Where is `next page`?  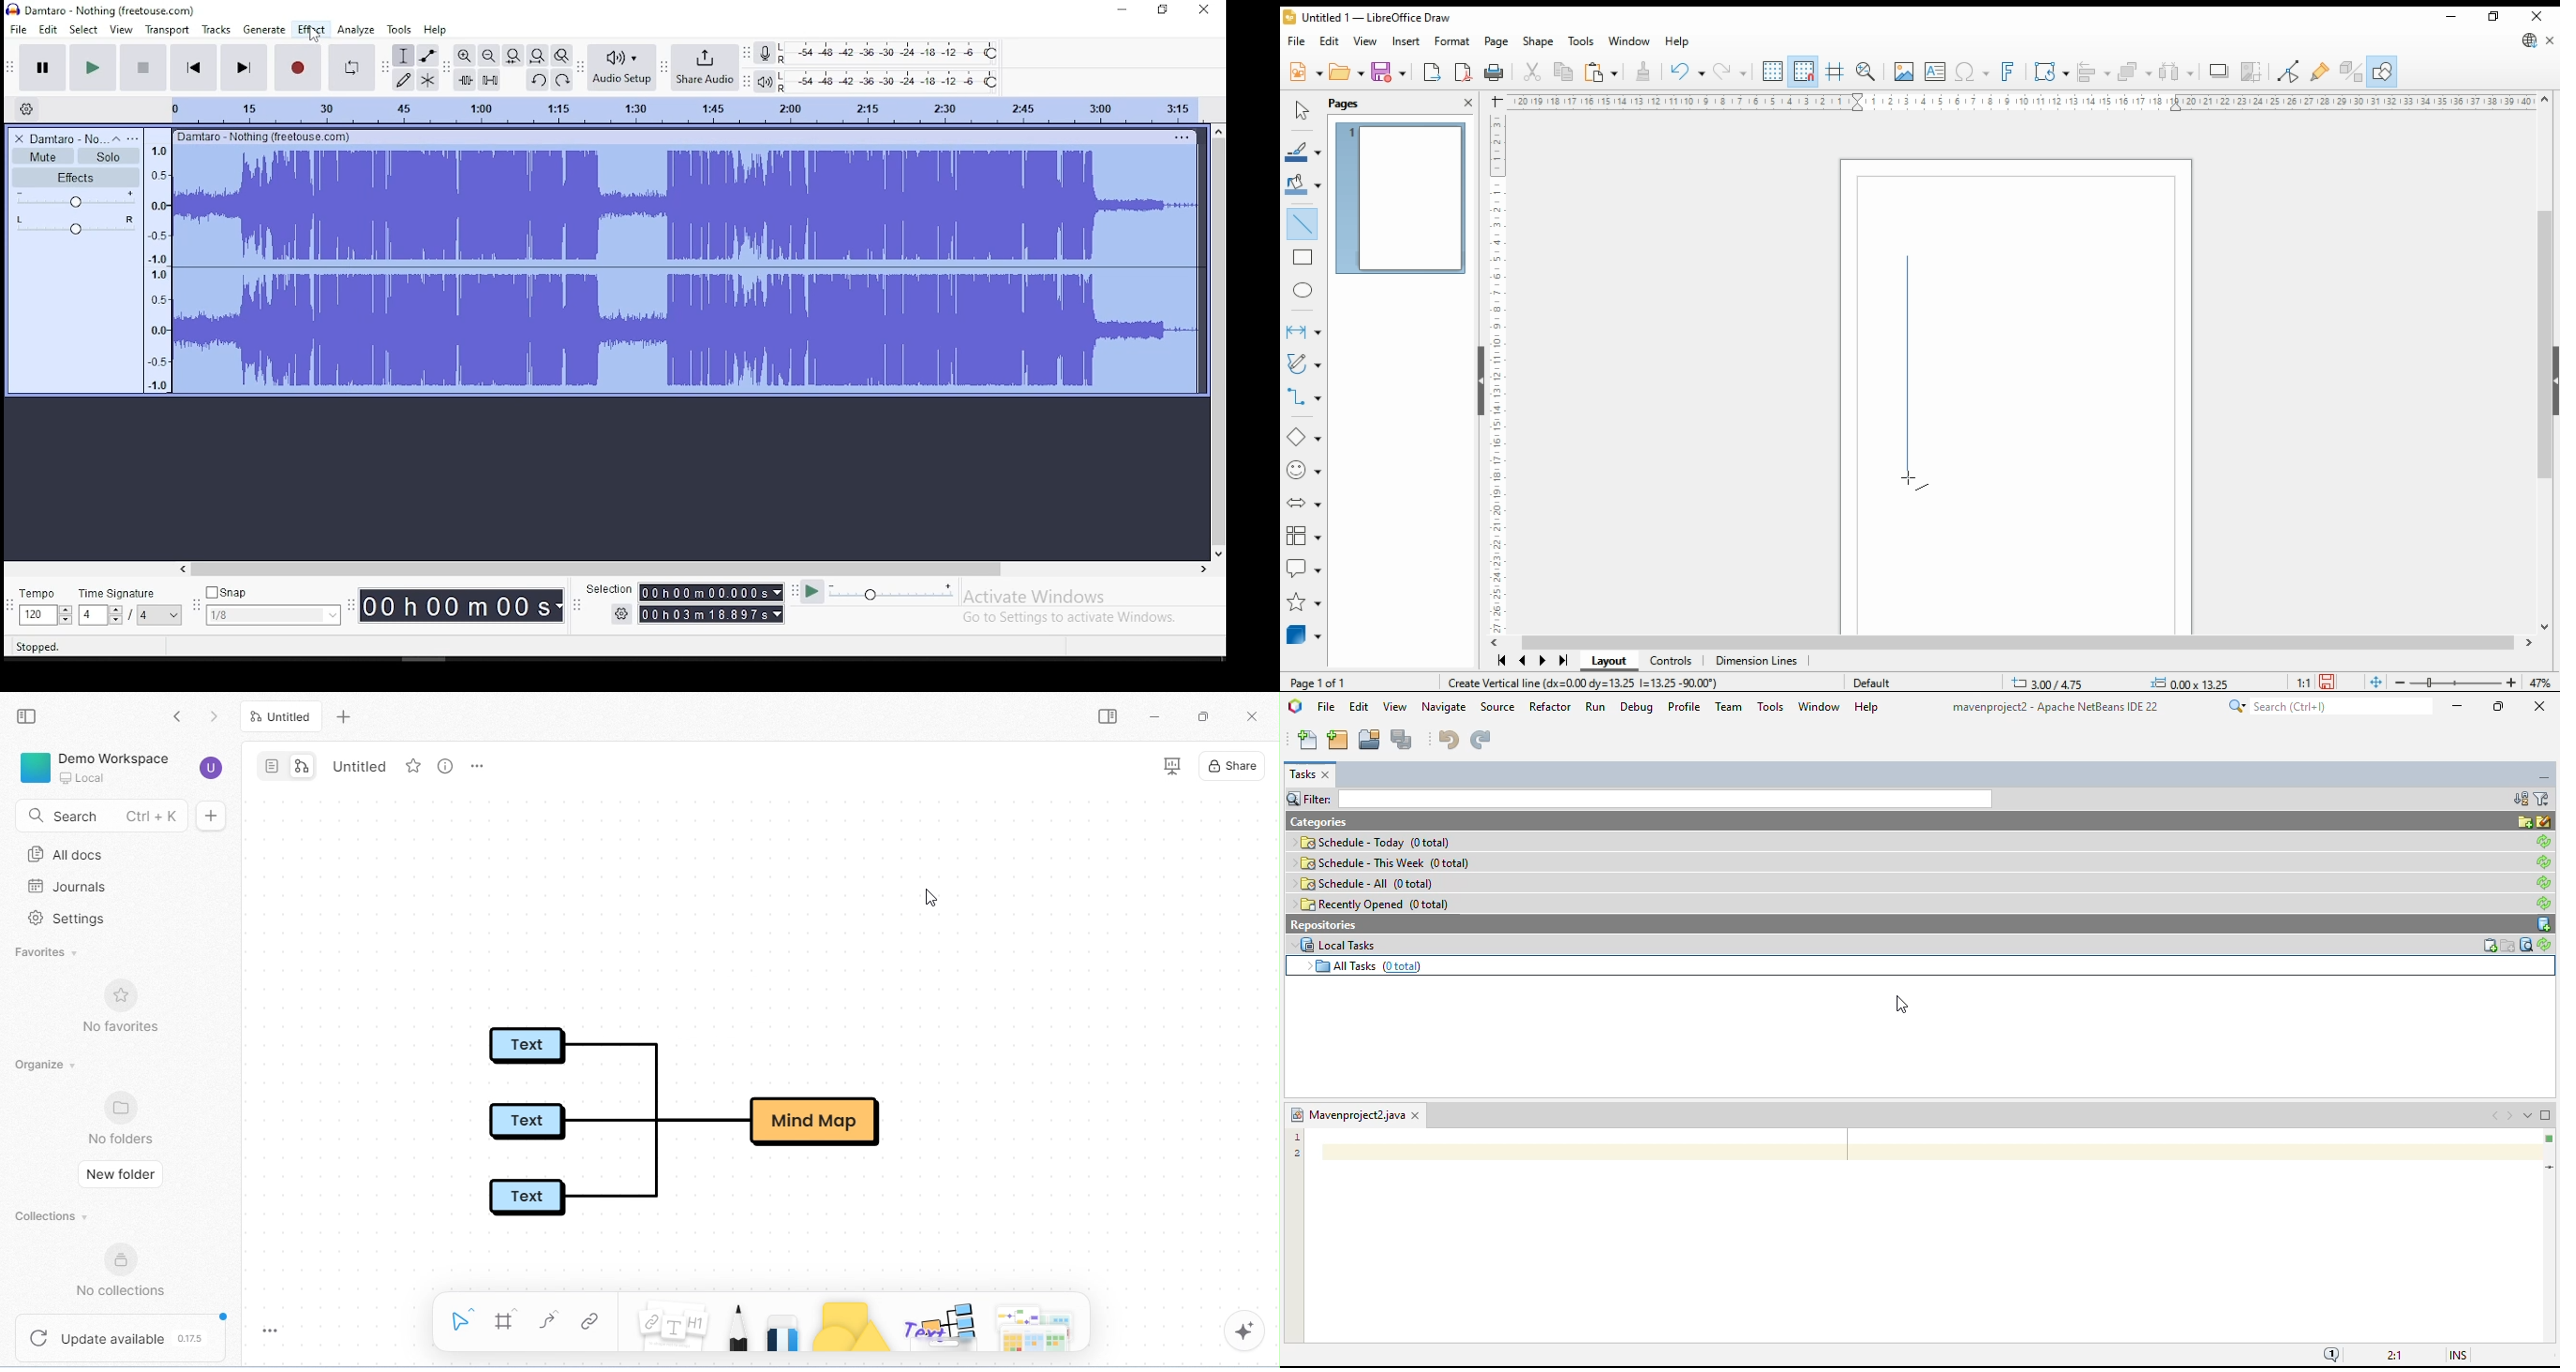
next page is located at coordinates (1542, 662).